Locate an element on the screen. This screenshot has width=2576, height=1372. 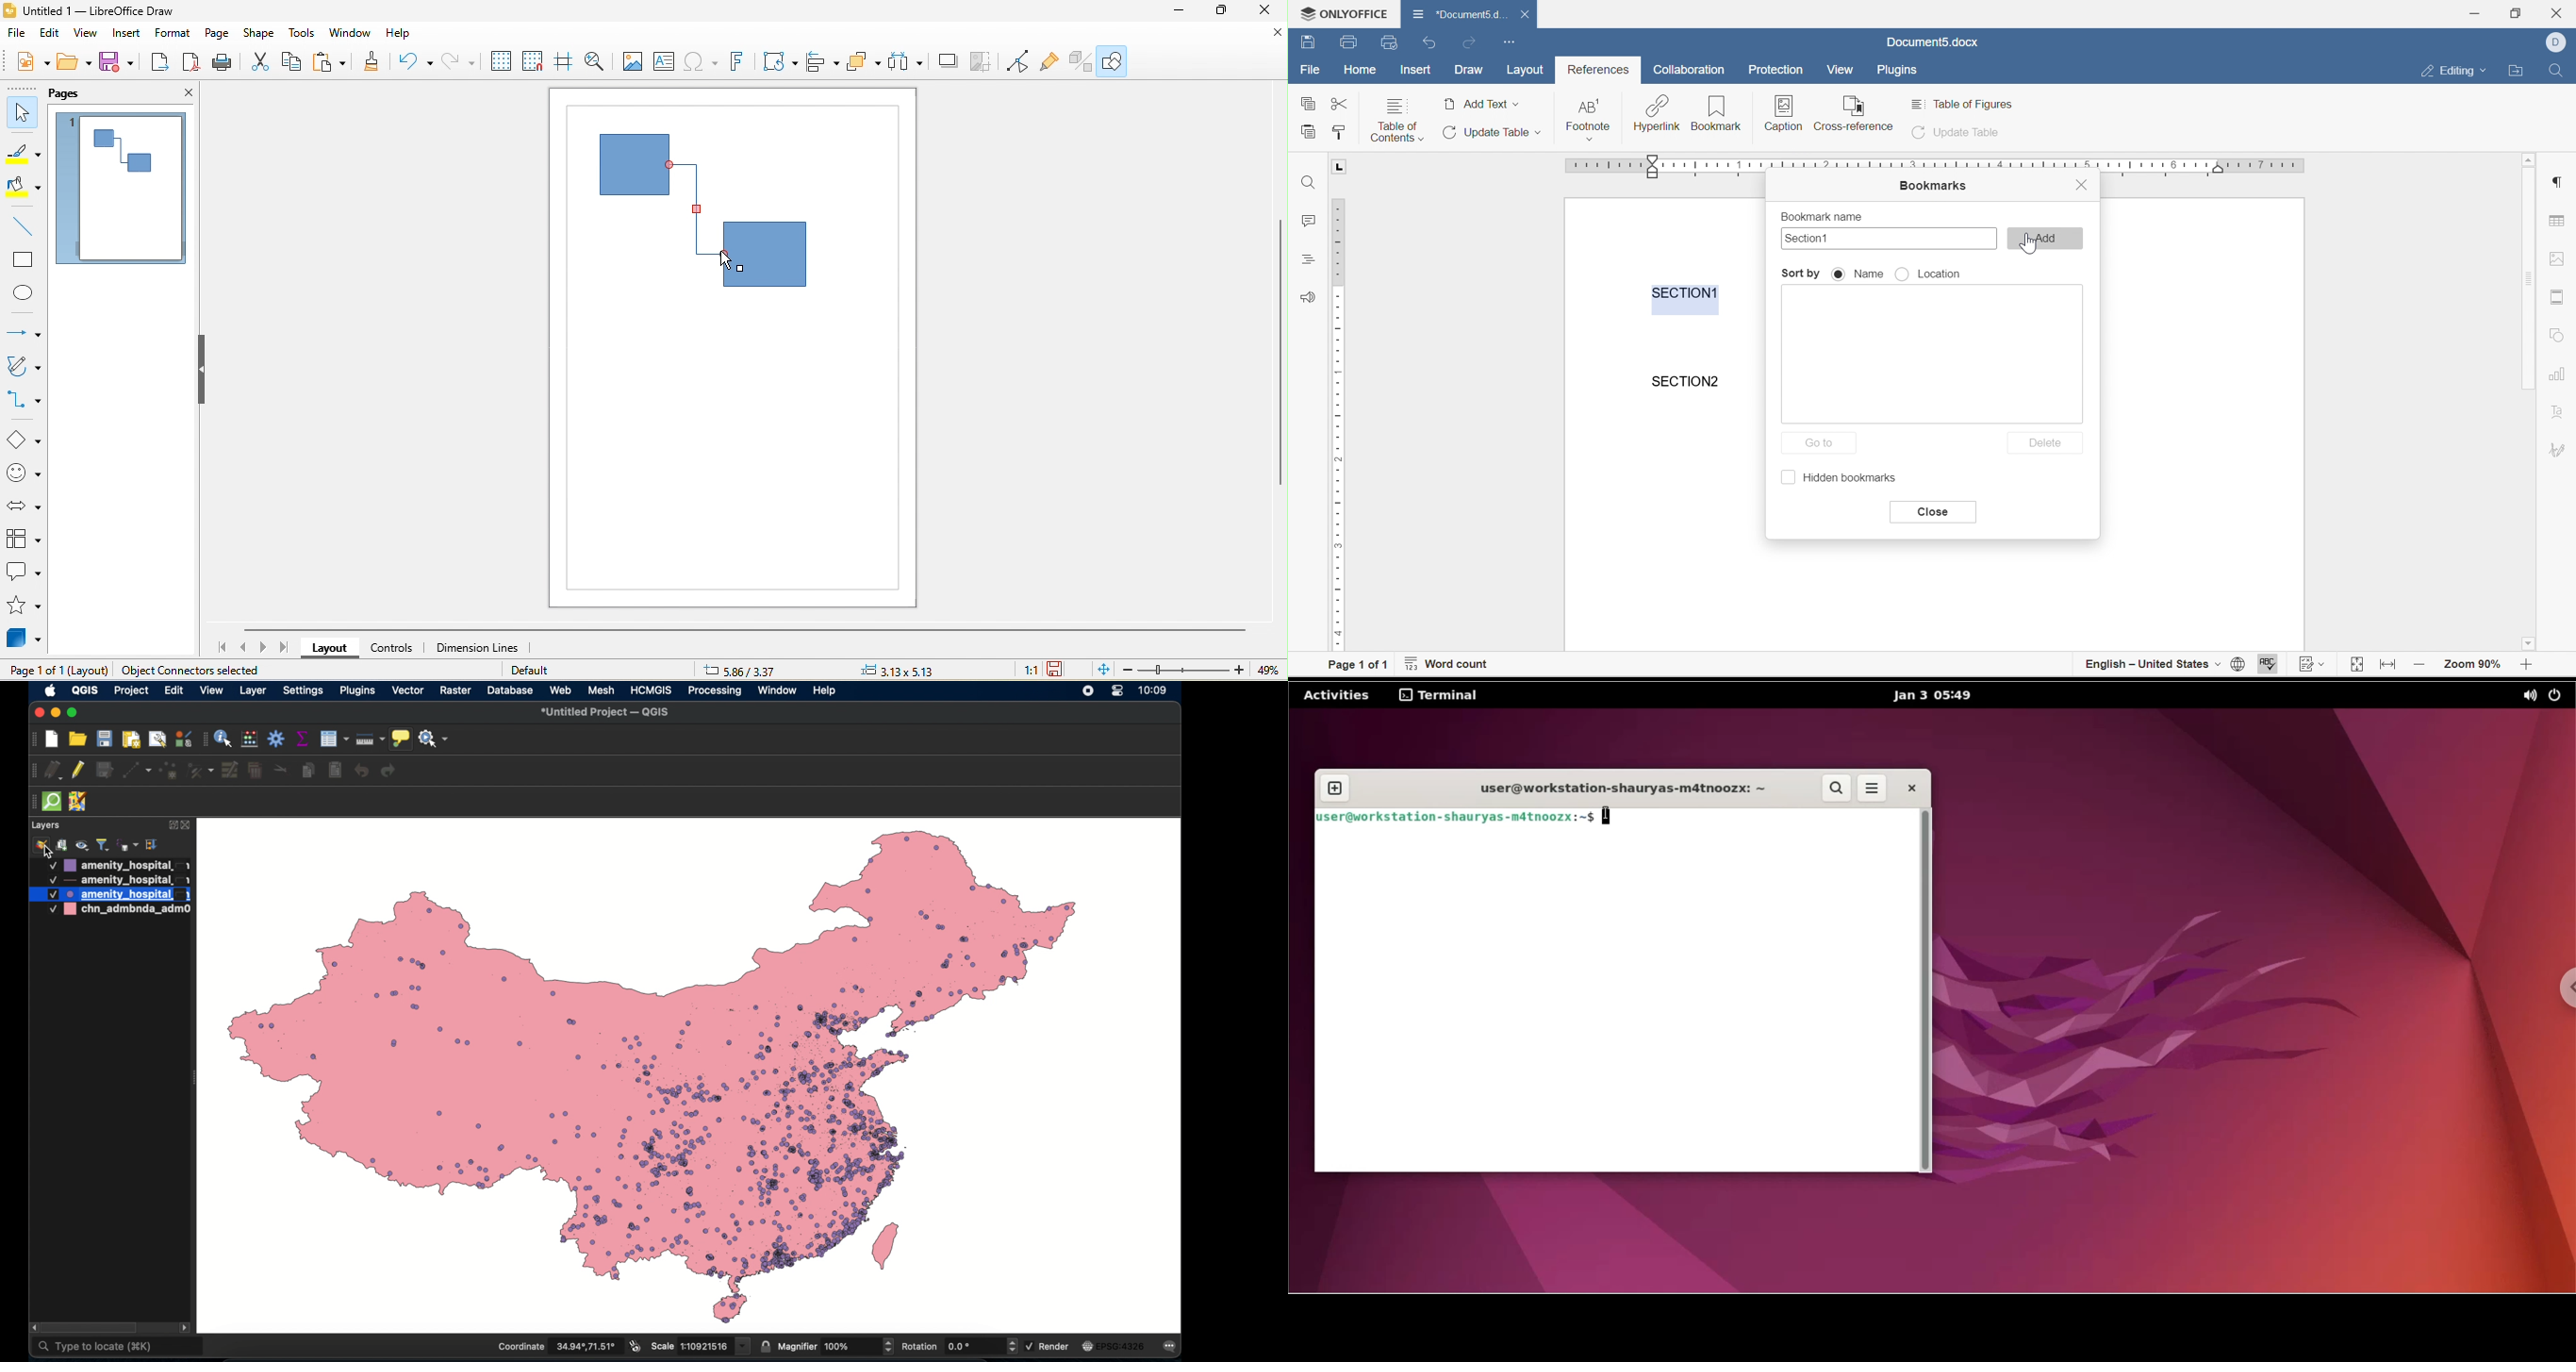
align object is located at coordinates (822, 61).